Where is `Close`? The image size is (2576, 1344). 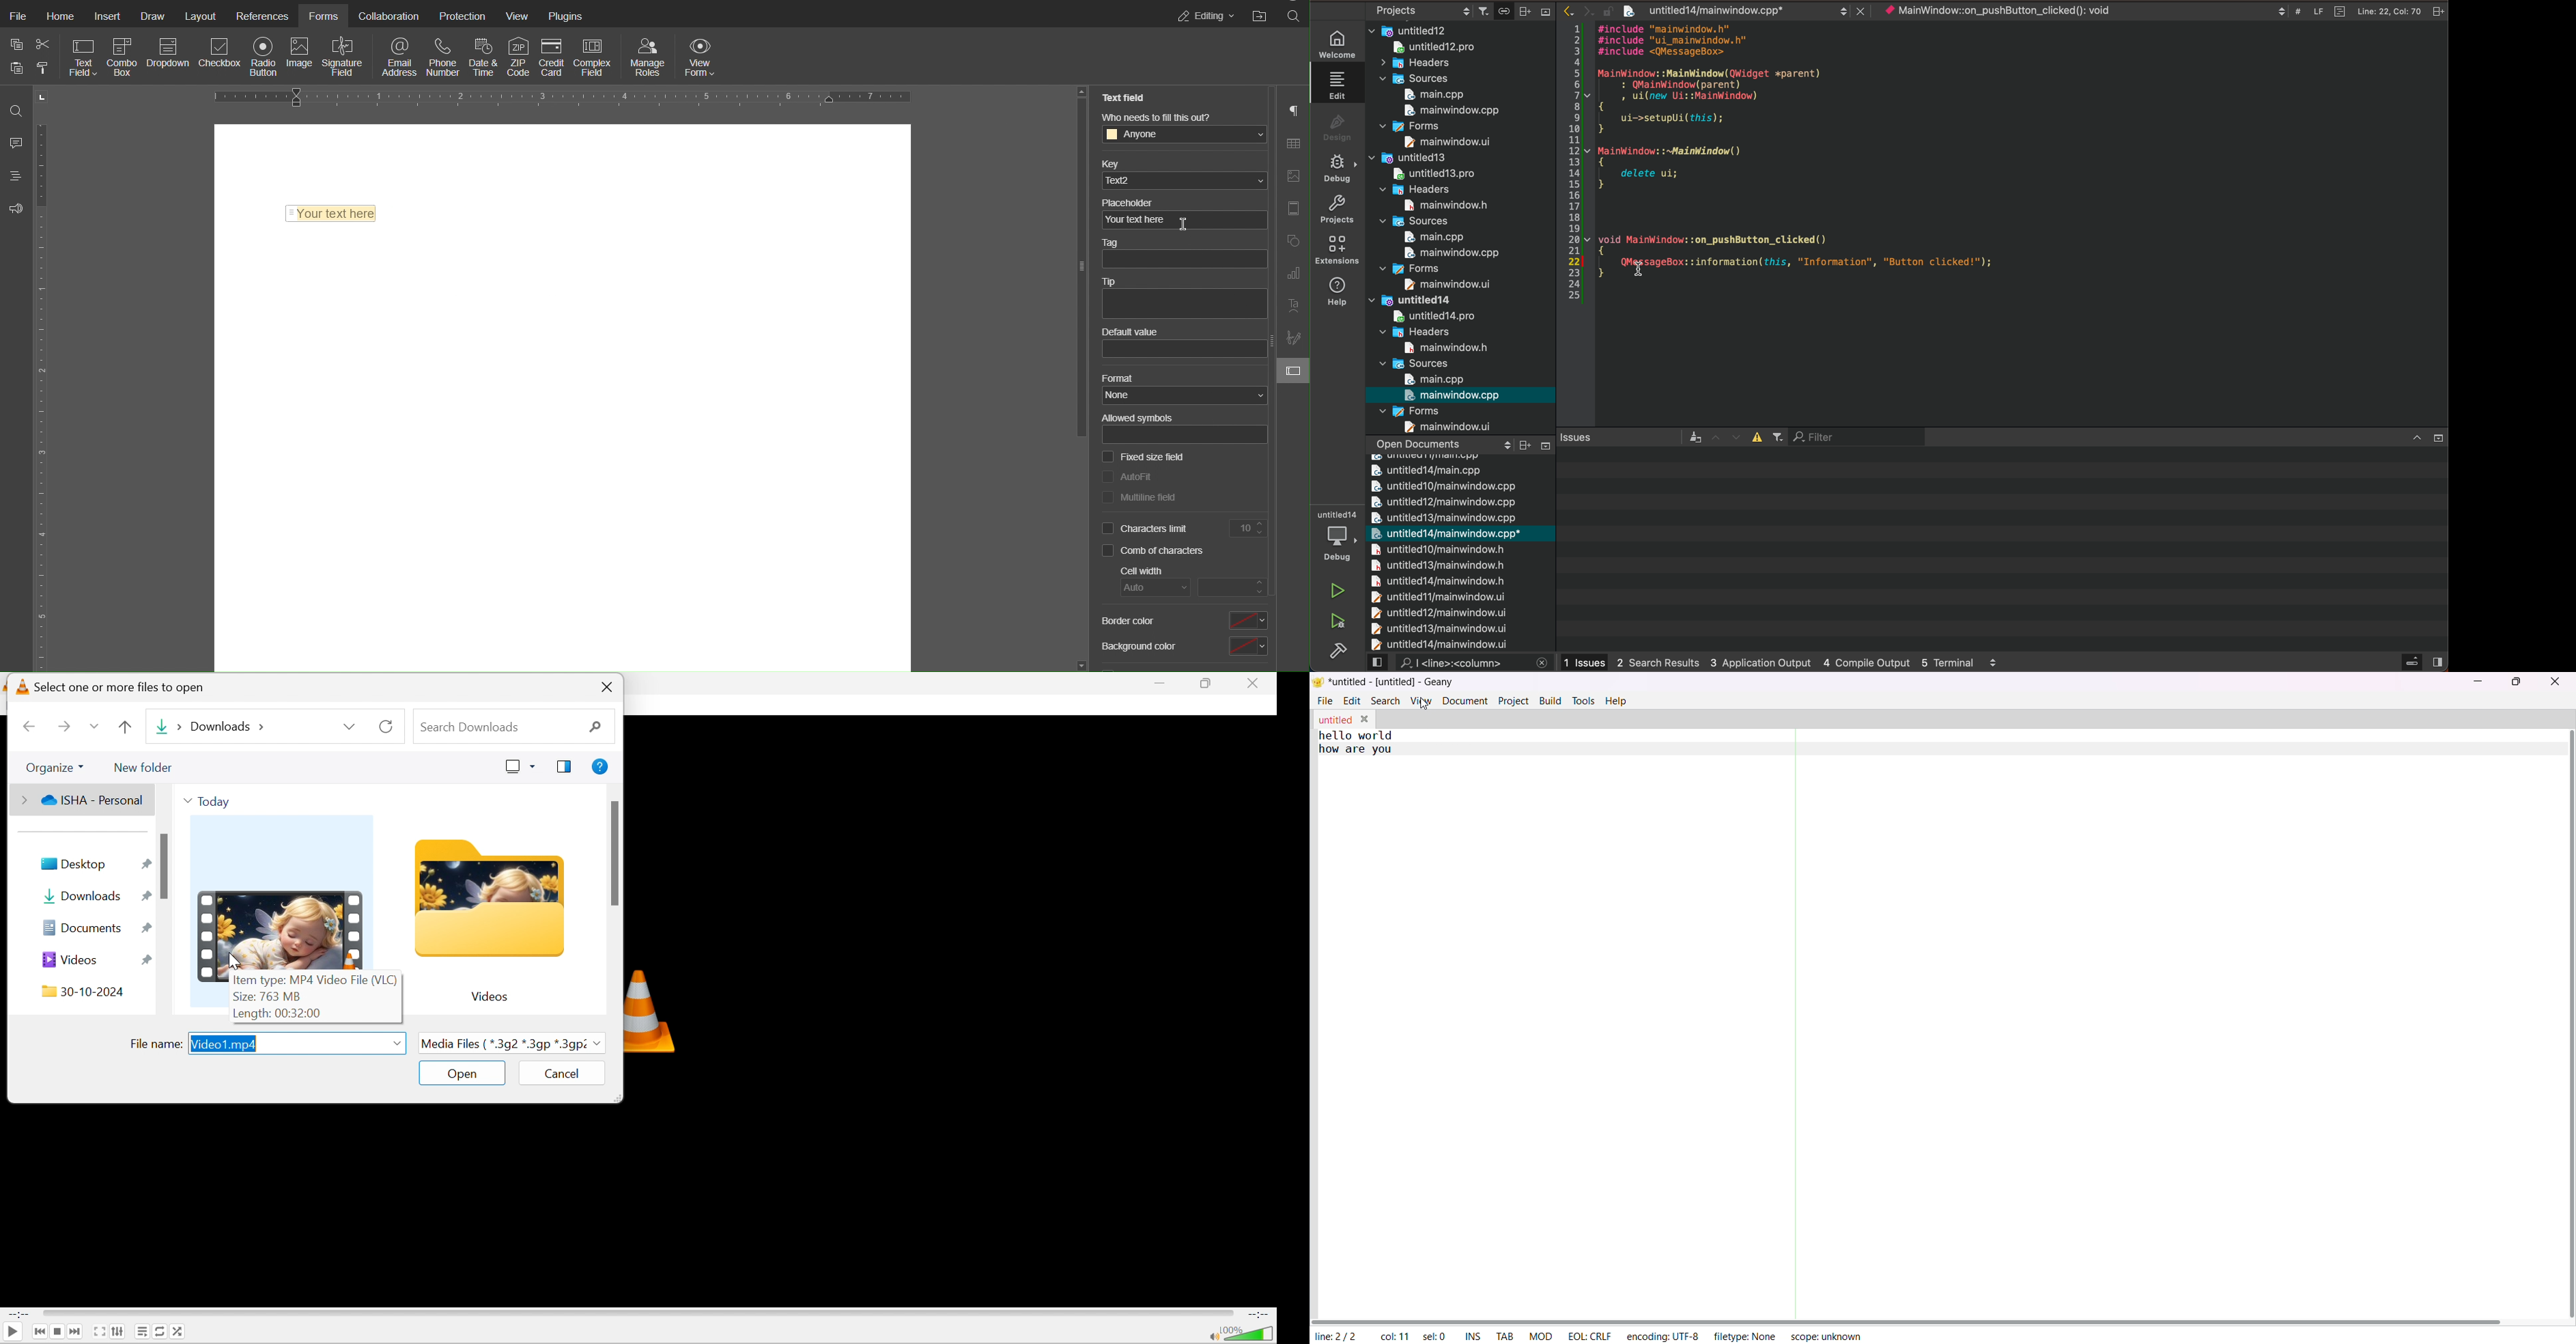 Close is located at coordinates (608, 688).